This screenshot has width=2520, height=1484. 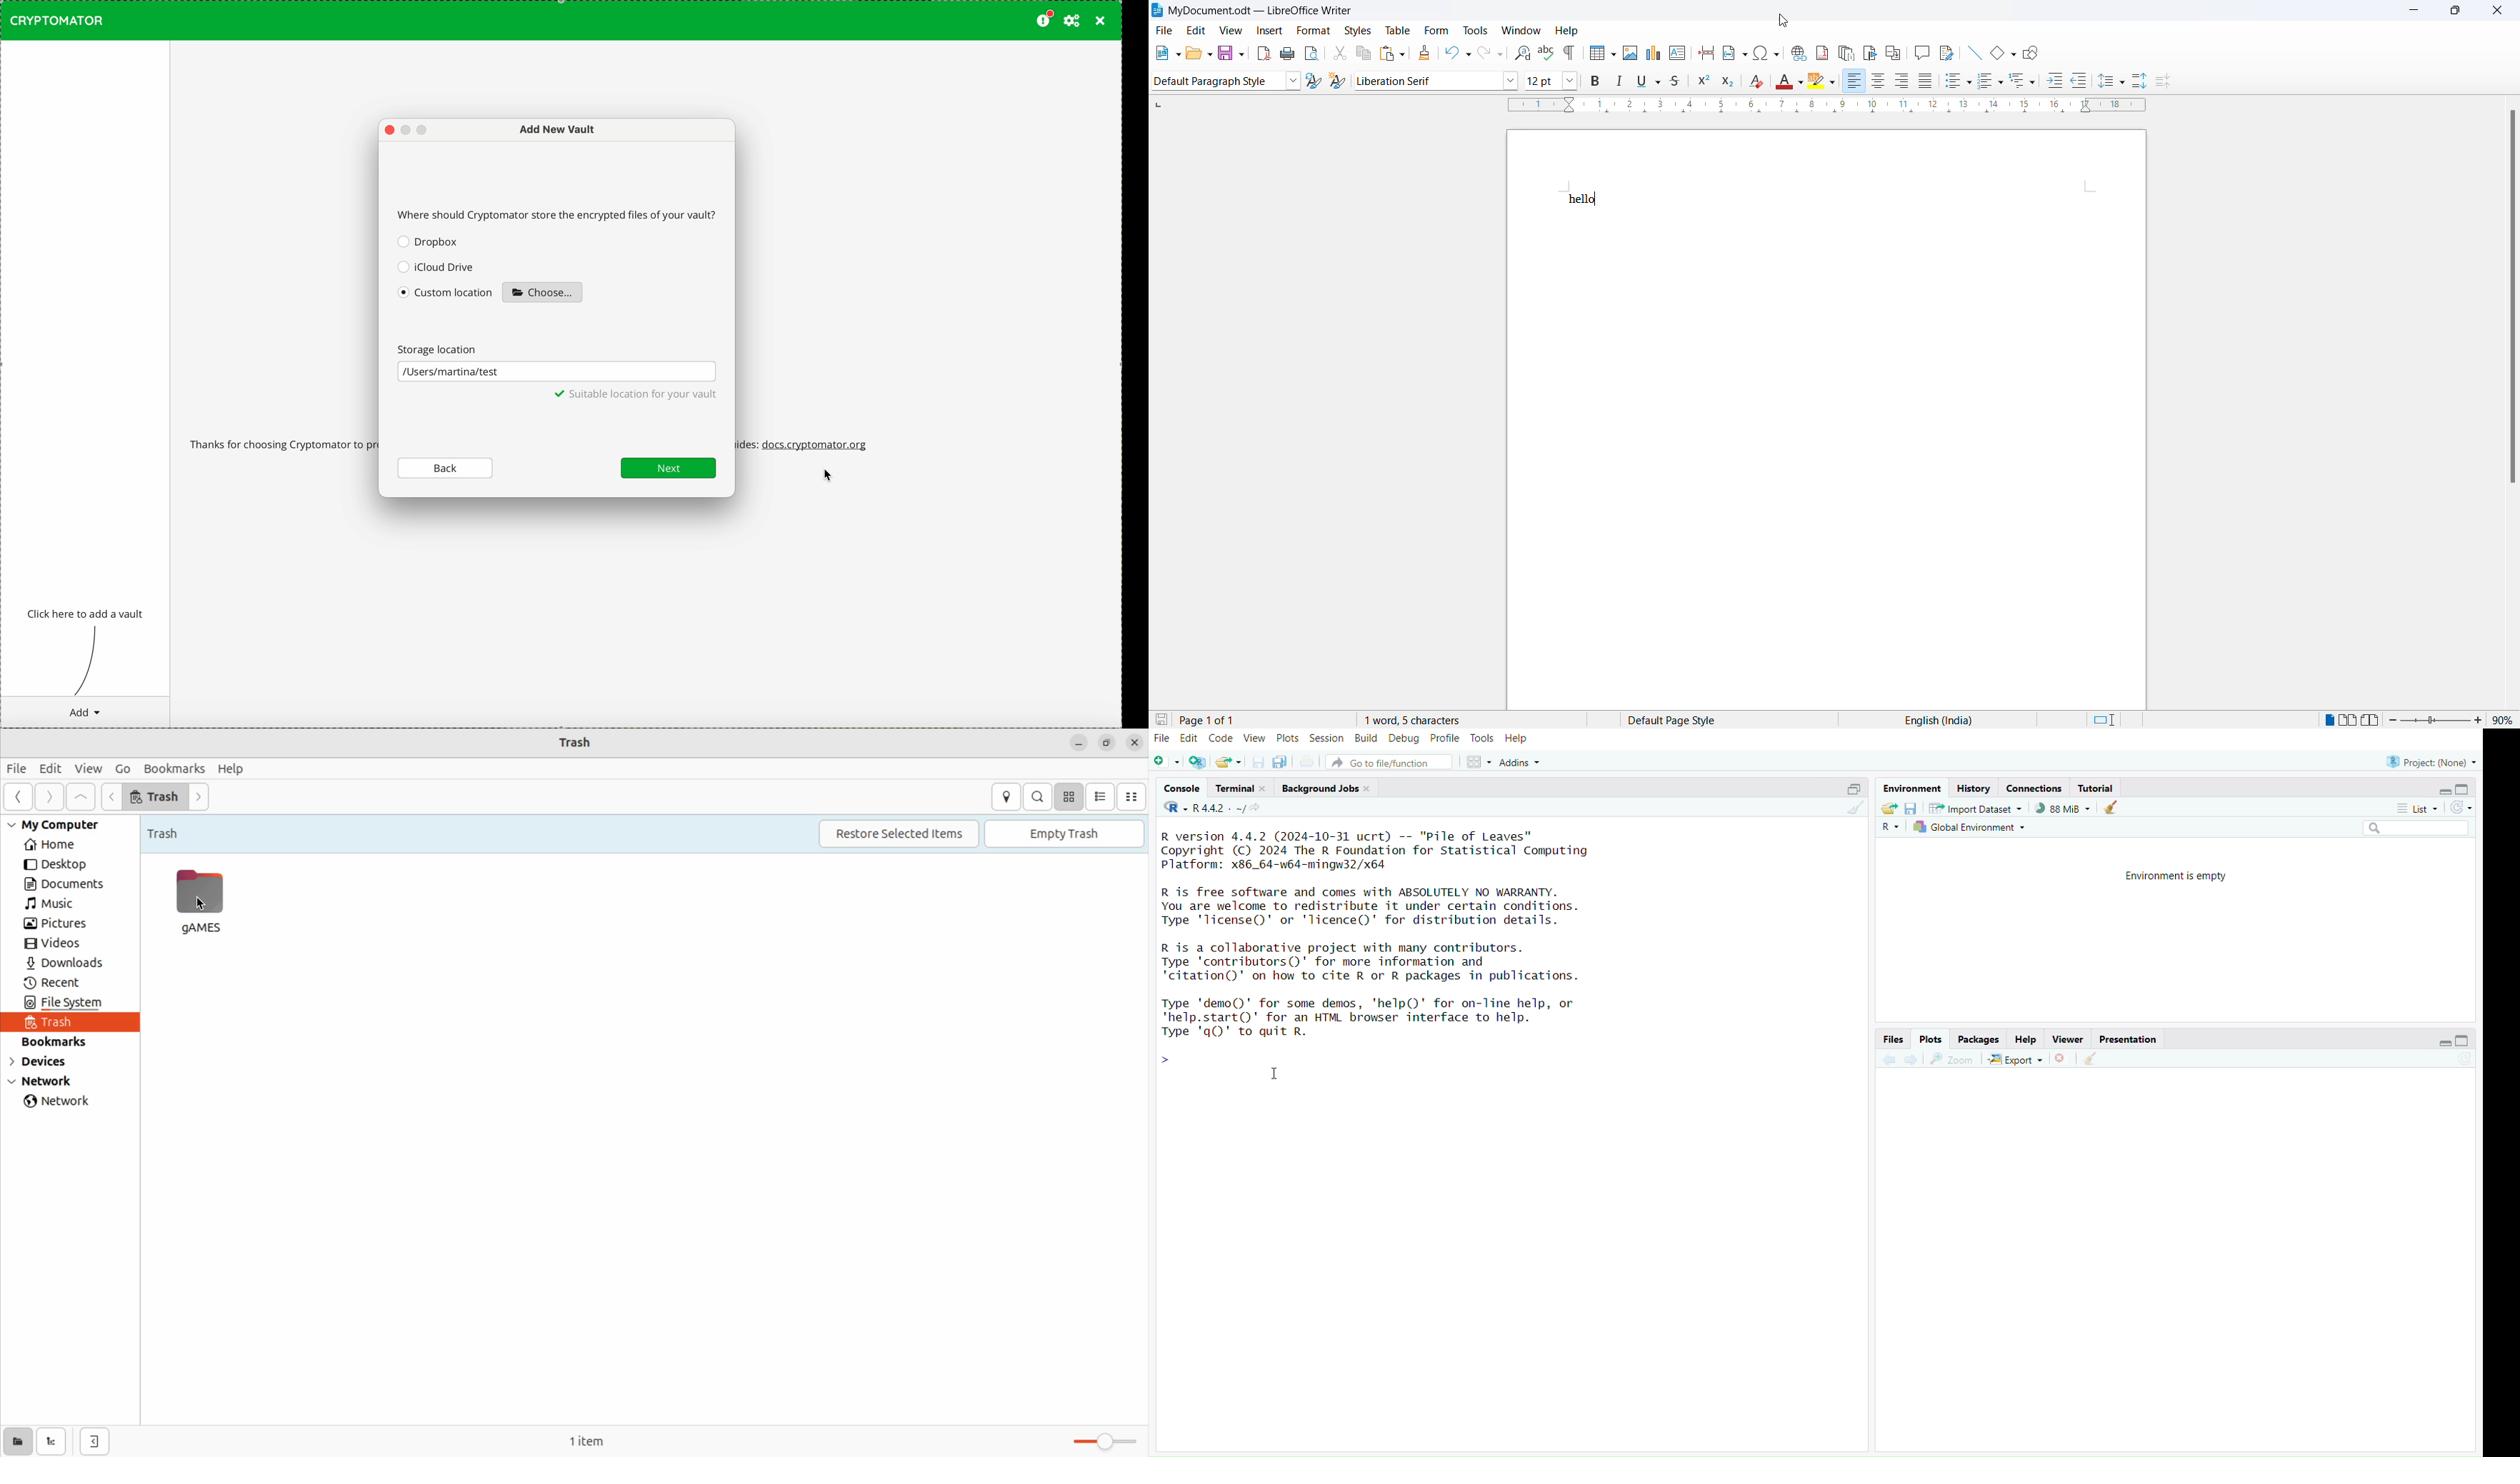 What do you see at coordinates (1426, 81) in the screenshot?
I see `Selected font` at bounding box center [1426, 81].